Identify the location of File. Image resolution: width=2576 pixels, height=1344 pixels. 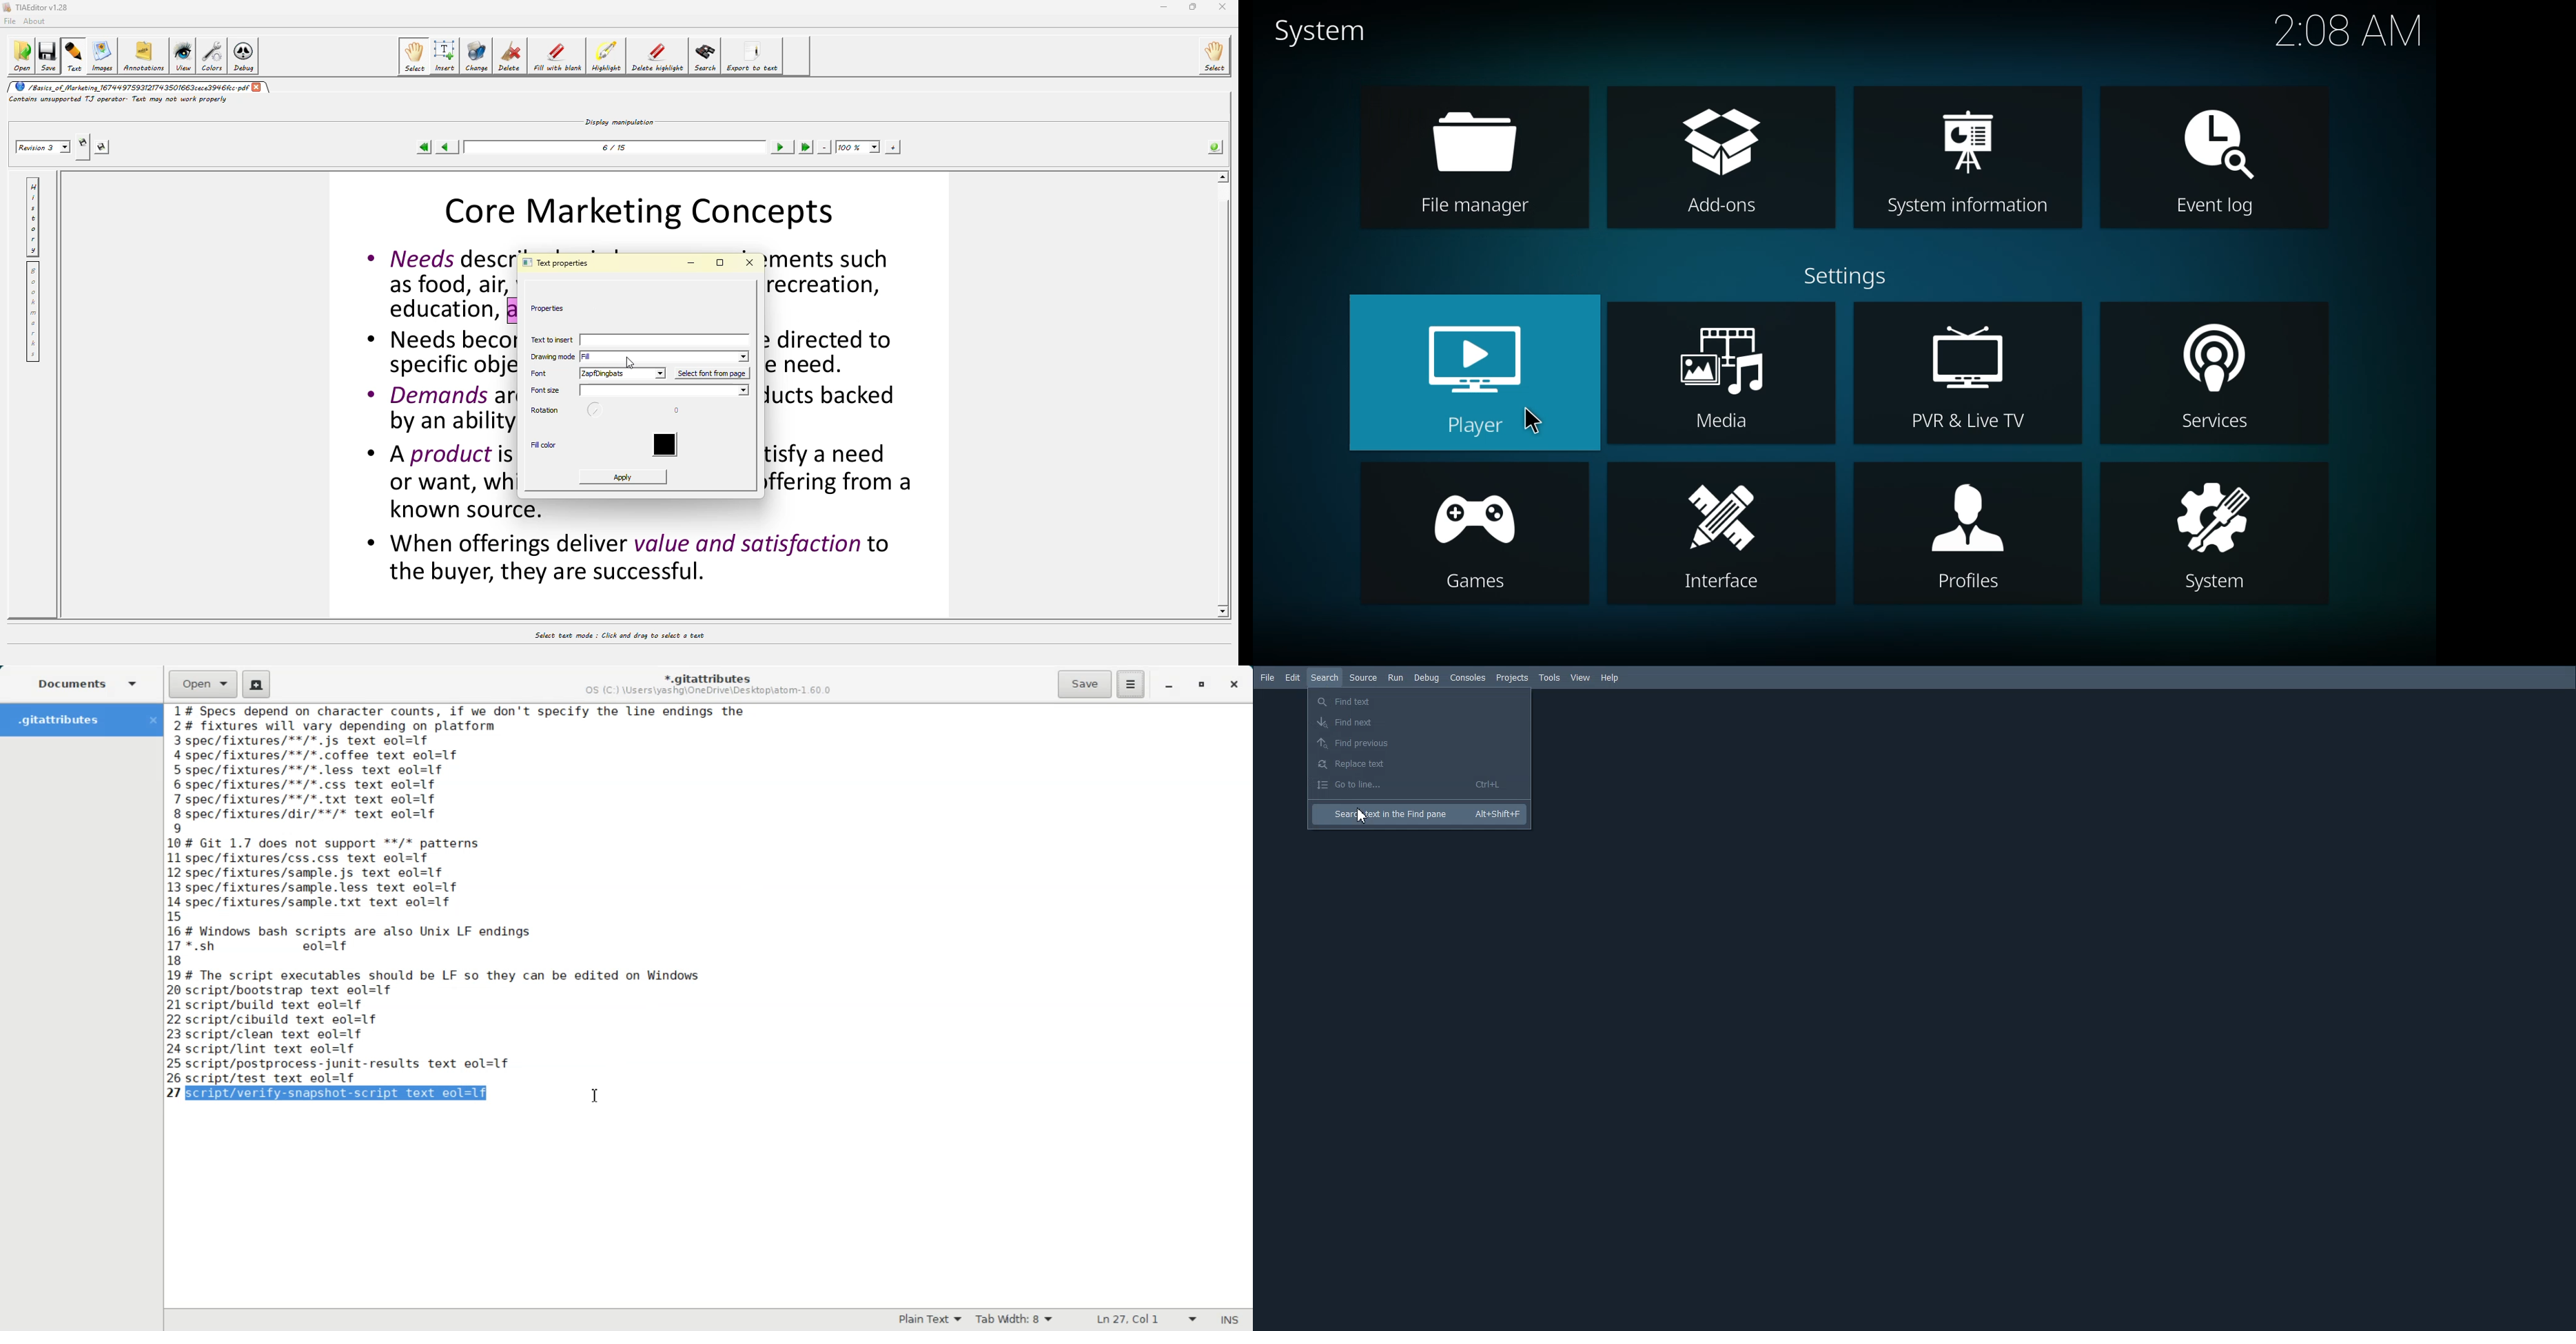
(1268, 677).